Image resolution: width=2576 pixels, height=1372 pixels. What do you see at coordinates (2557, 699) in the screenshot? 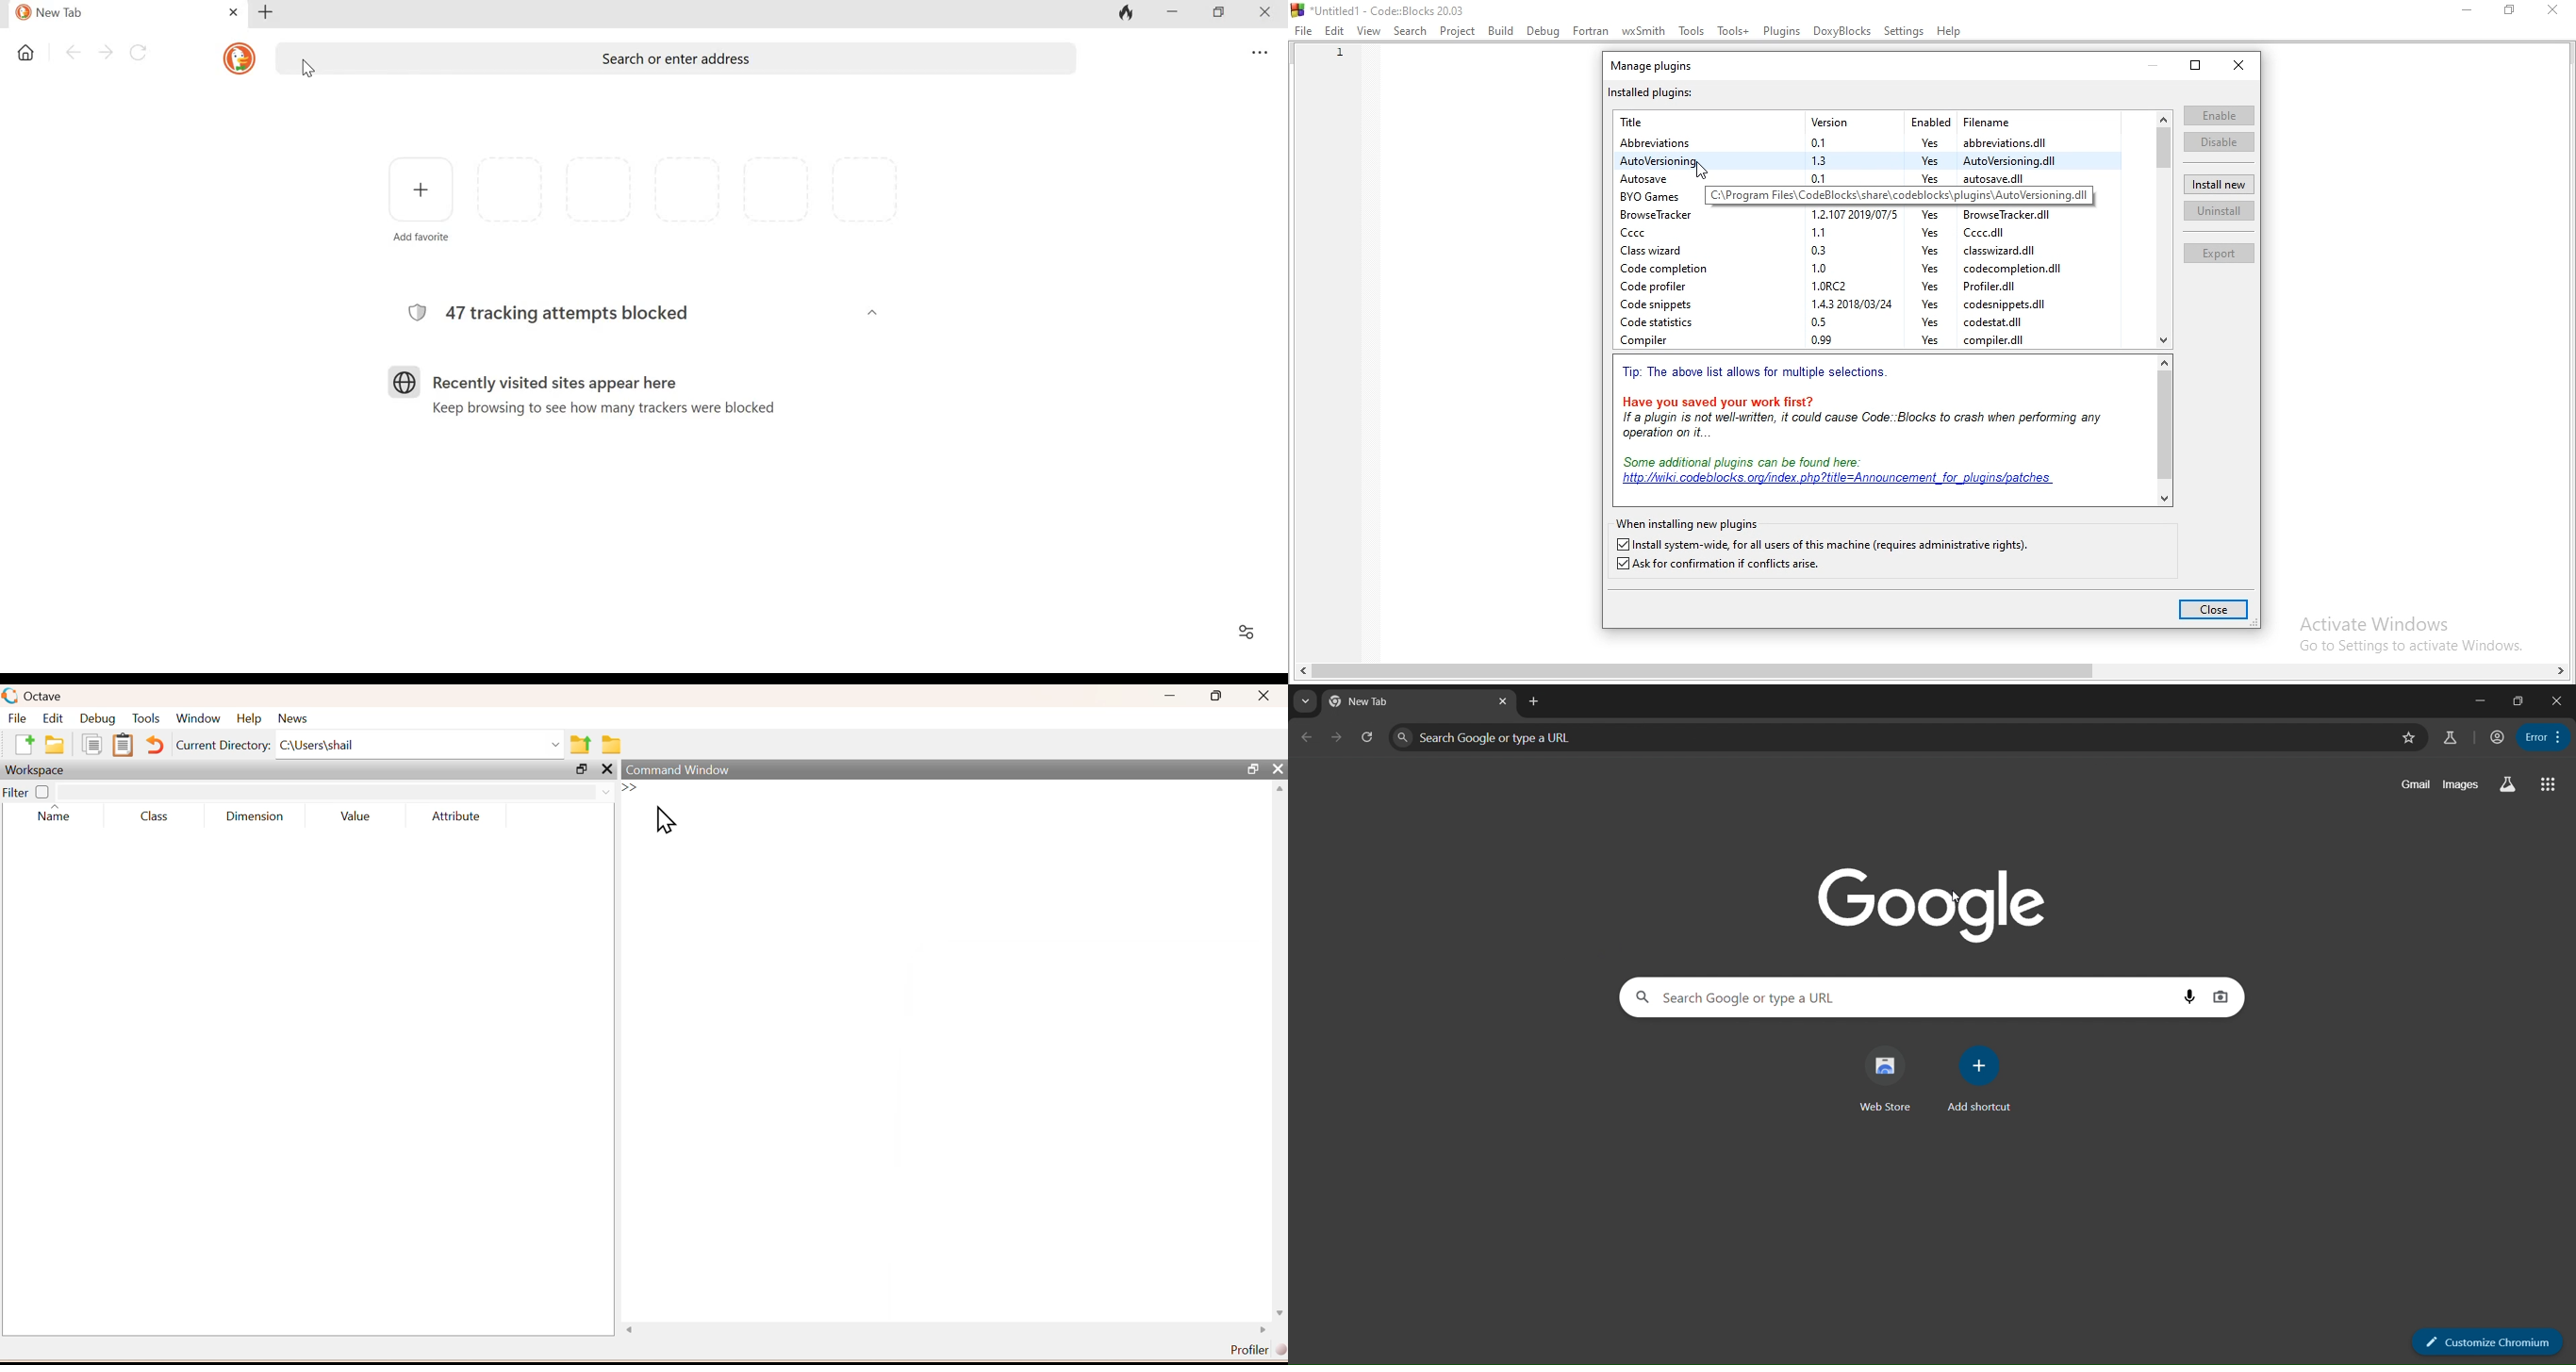
I see `close` at bounding box center [2557, 699].